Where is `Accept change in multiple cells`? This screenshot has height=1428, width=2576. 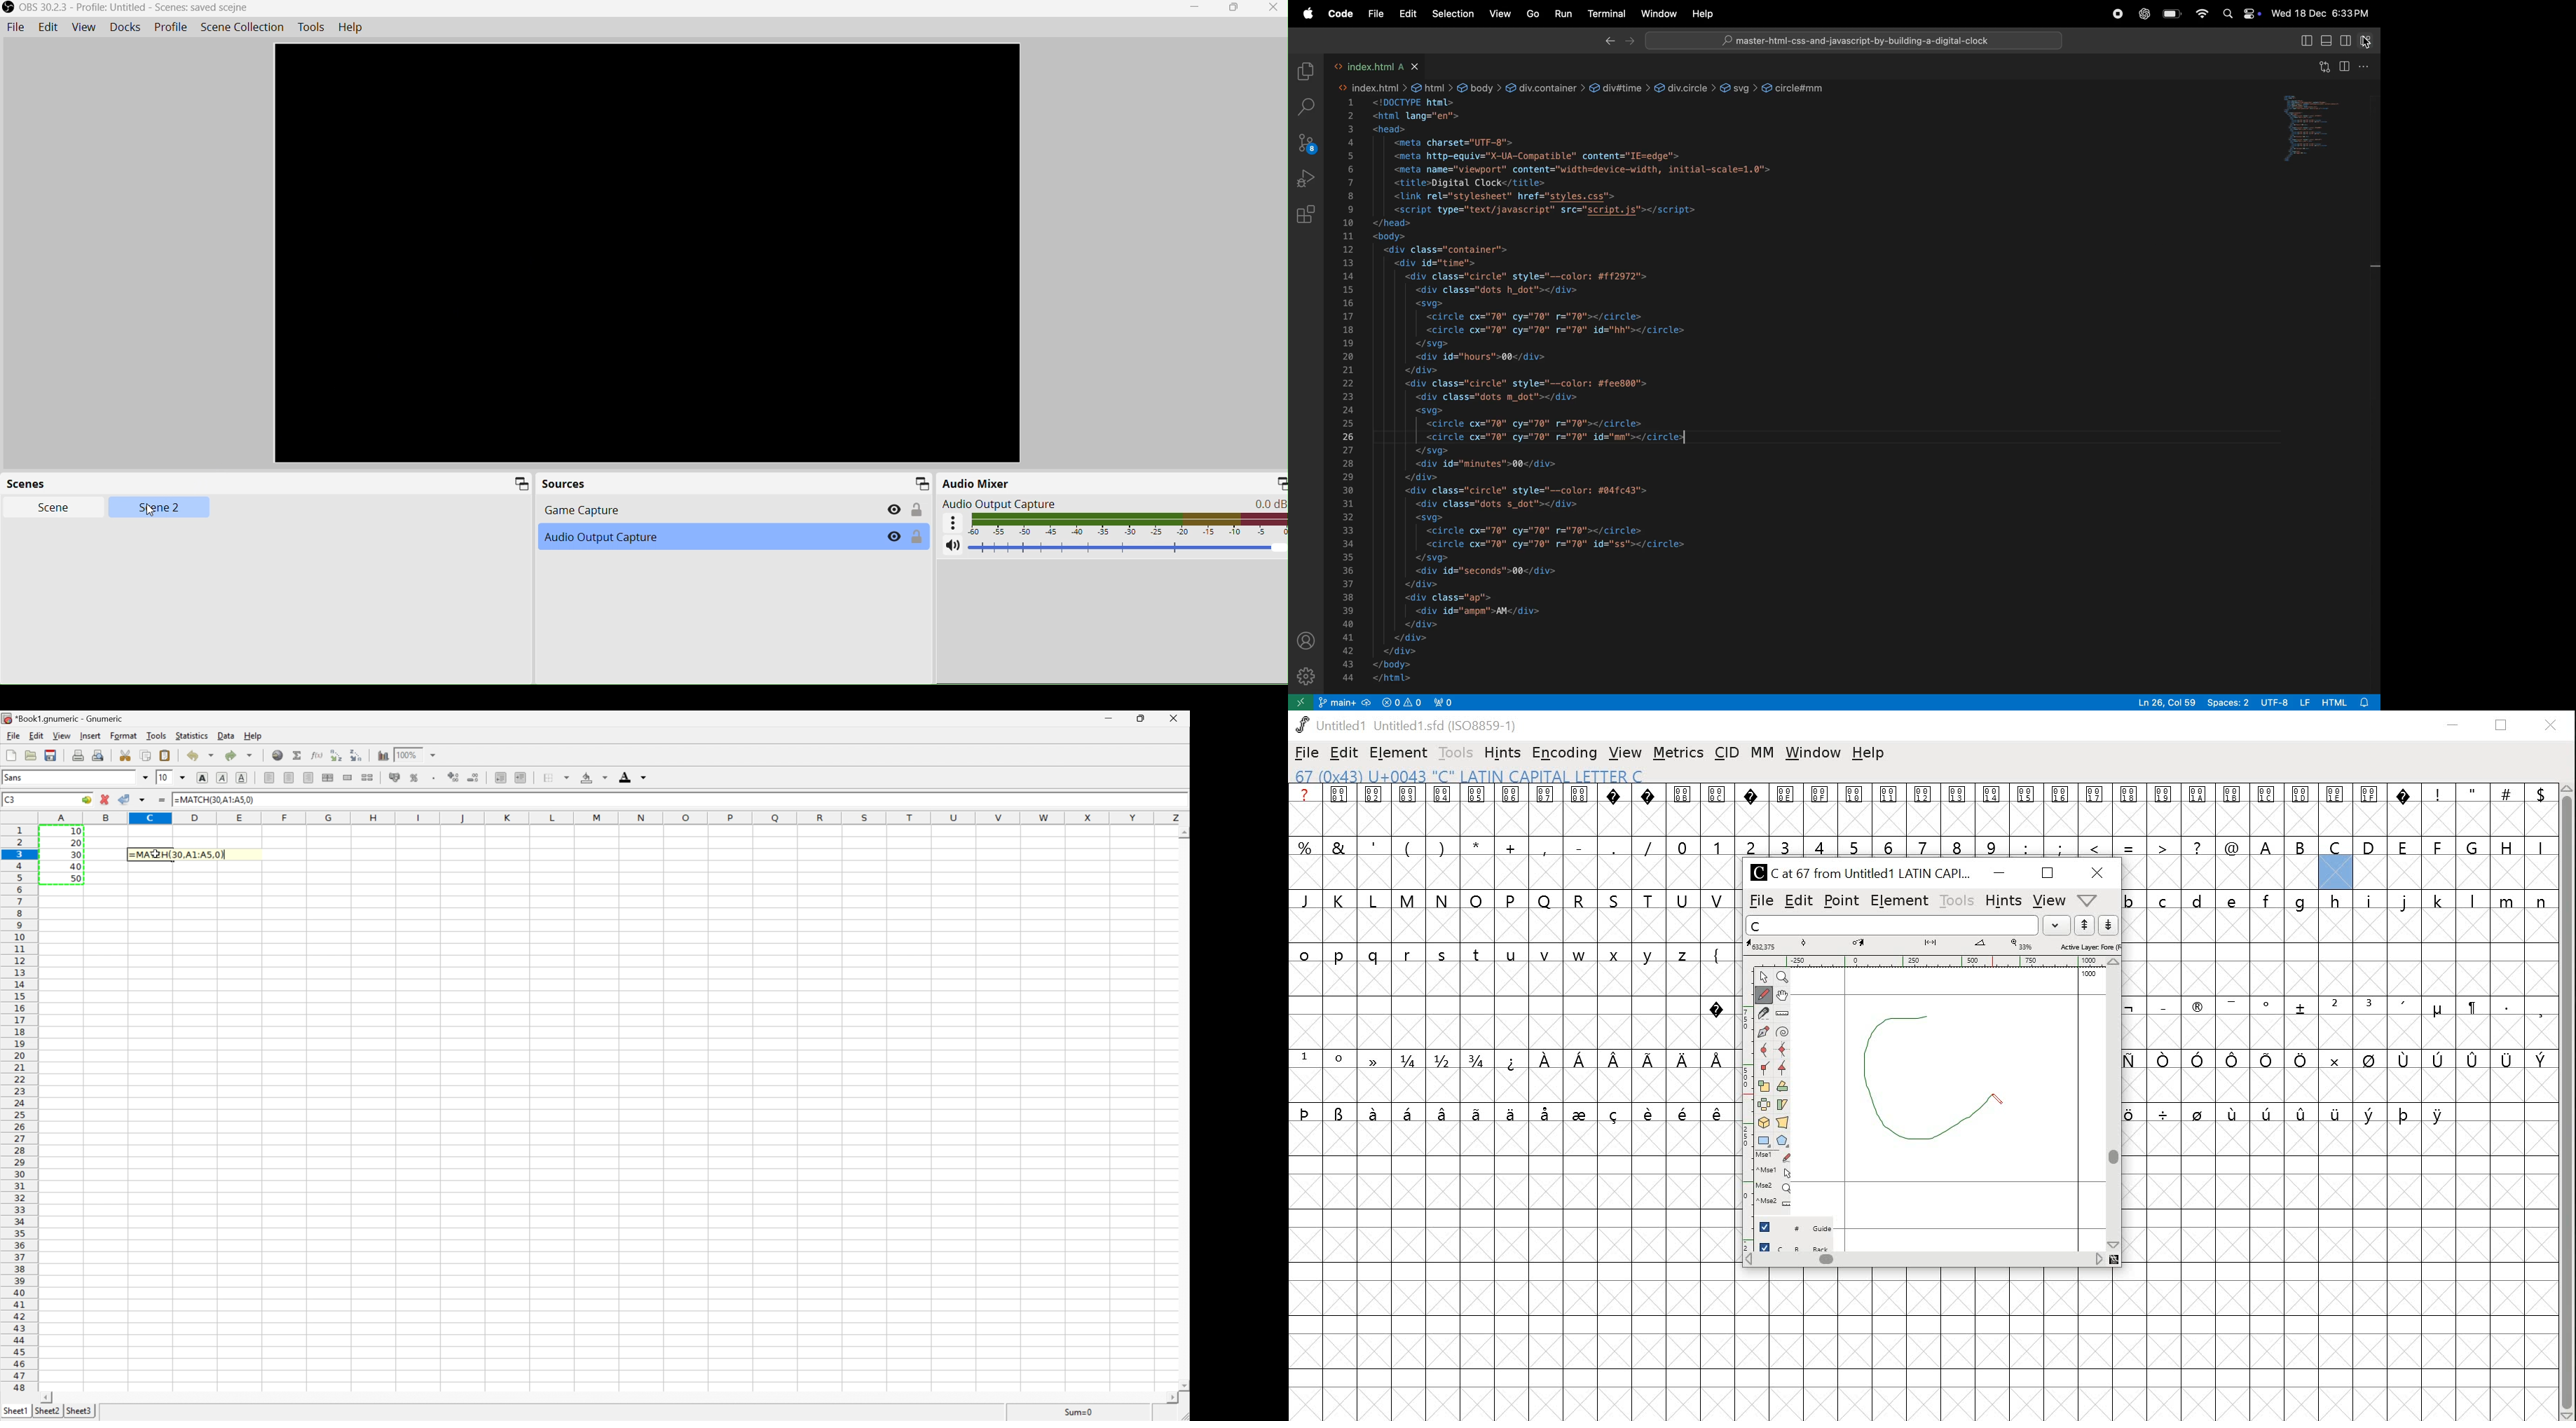 Accept change in multiple cells is located at coordinates (142, 800).